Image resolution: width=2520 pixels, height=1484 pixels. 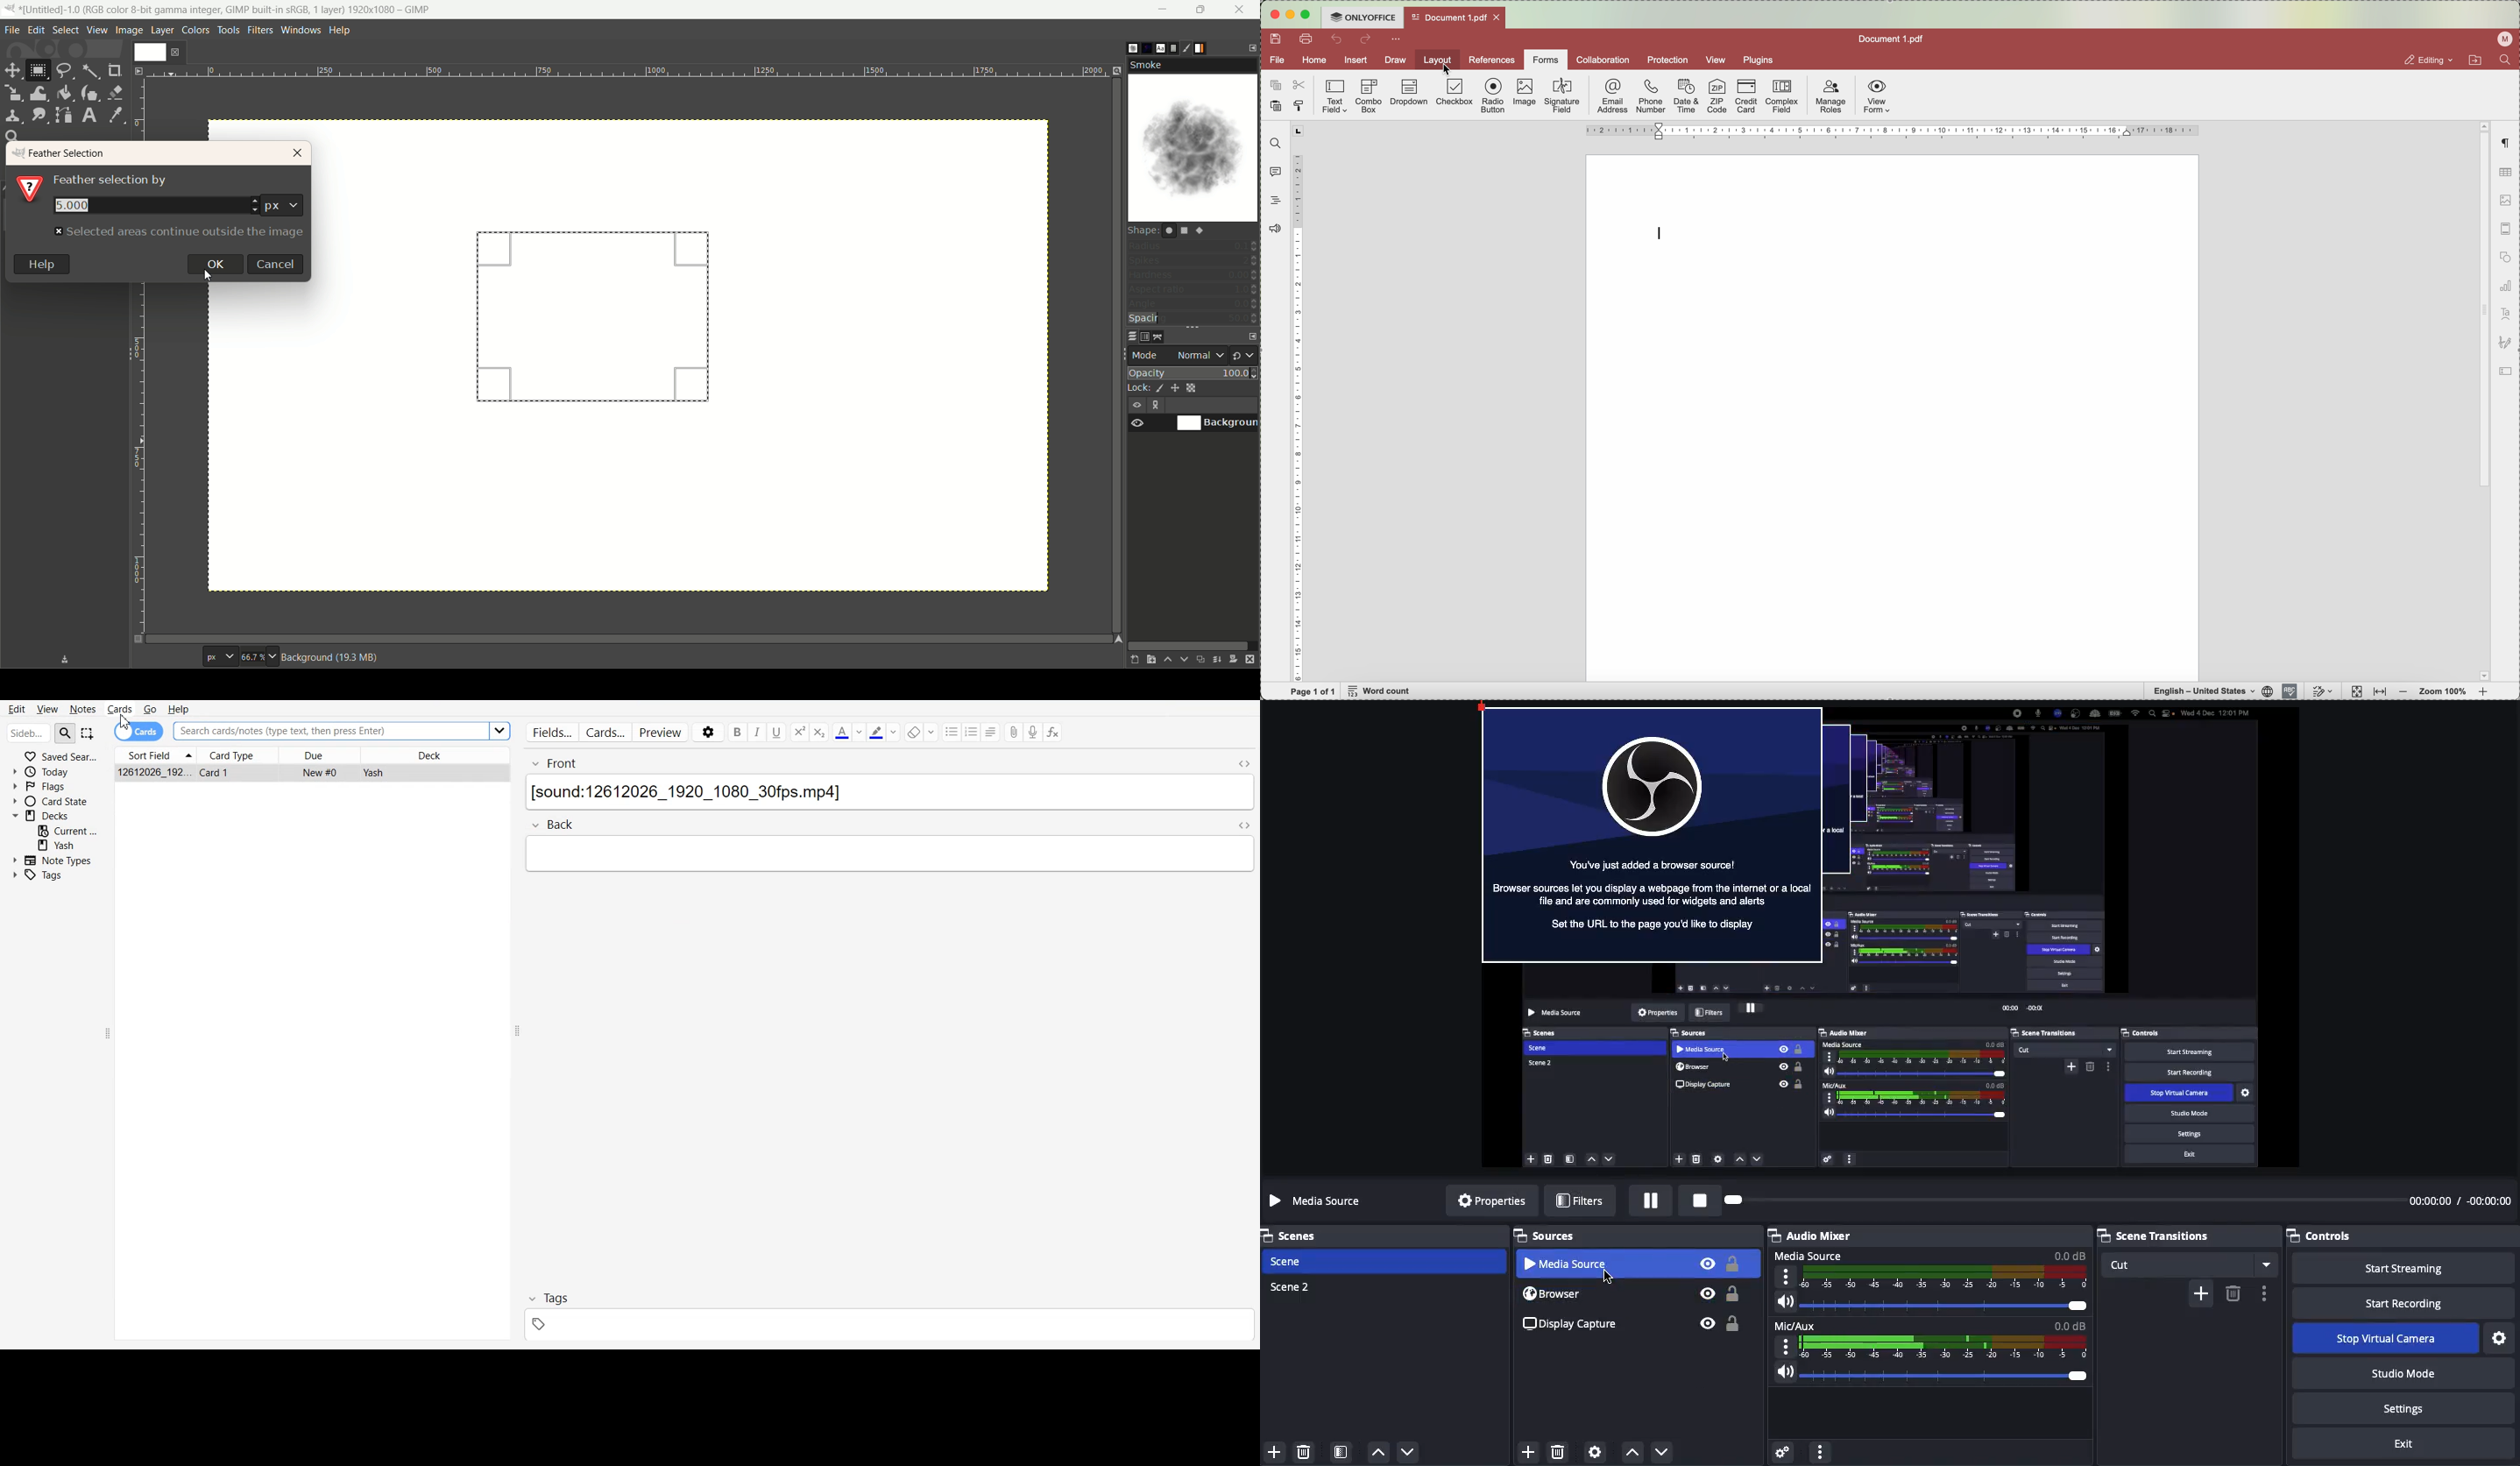 I want to click on Fields, so click(x=549, y=732).